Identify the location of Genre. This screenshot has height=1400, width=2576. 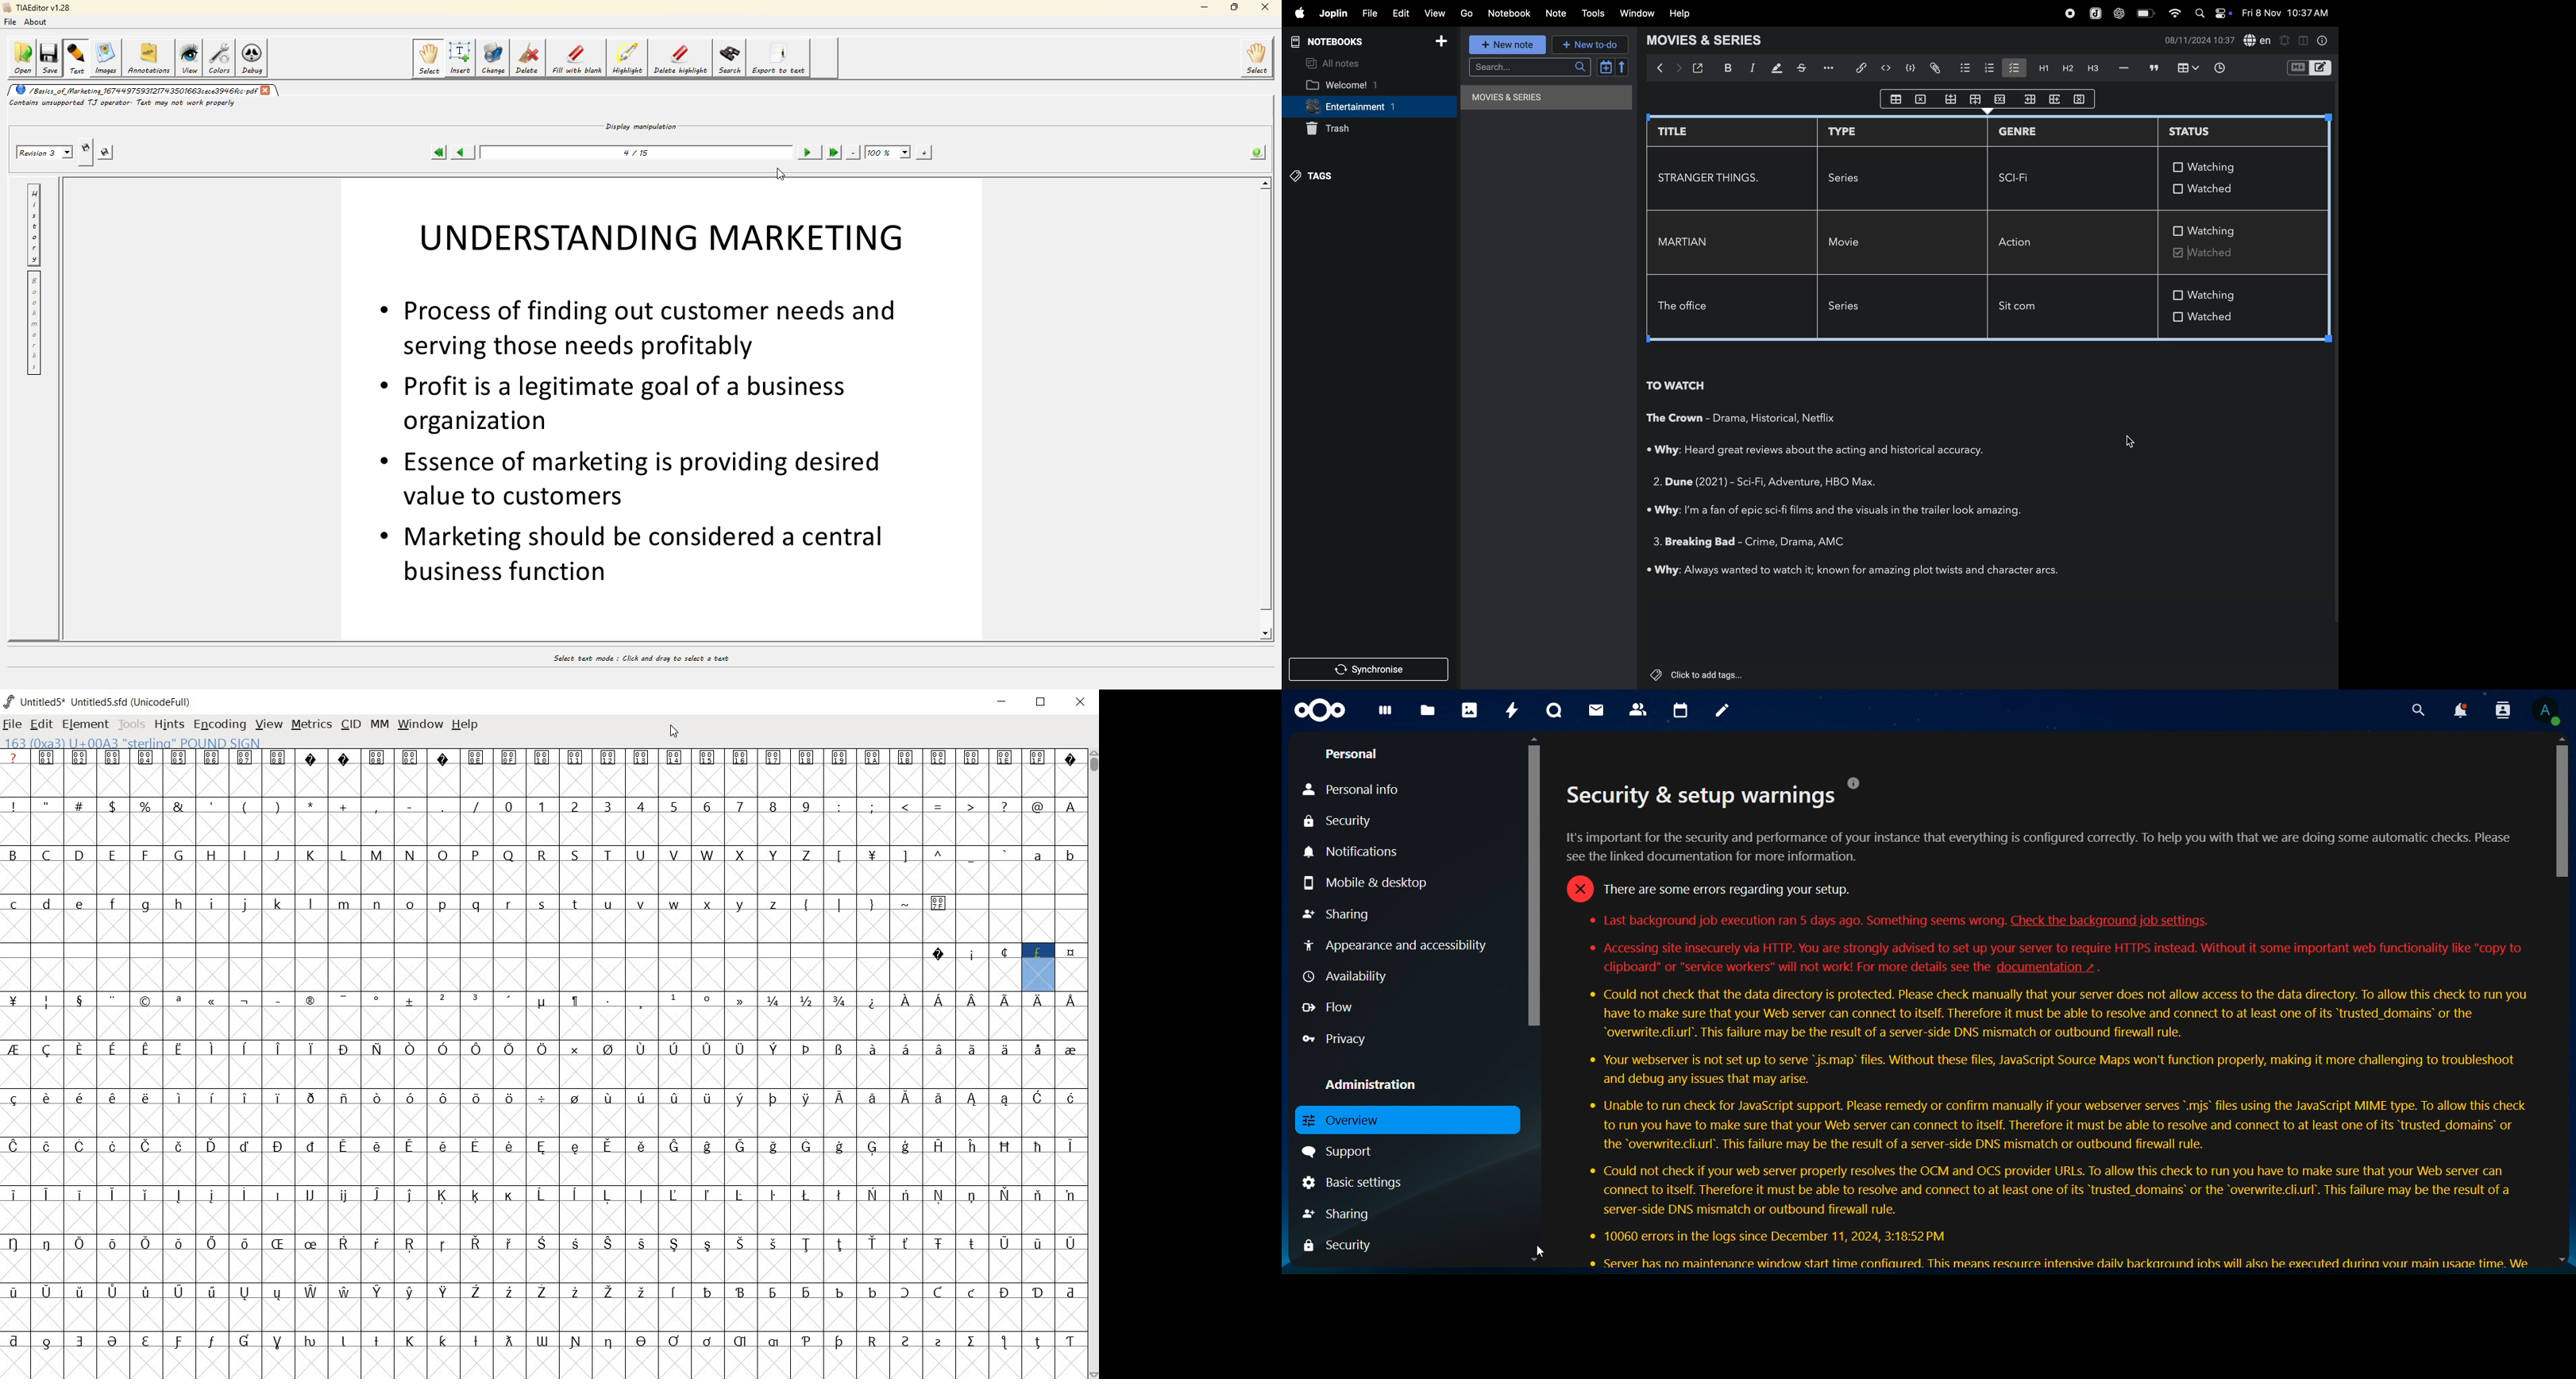
(1778, 484).